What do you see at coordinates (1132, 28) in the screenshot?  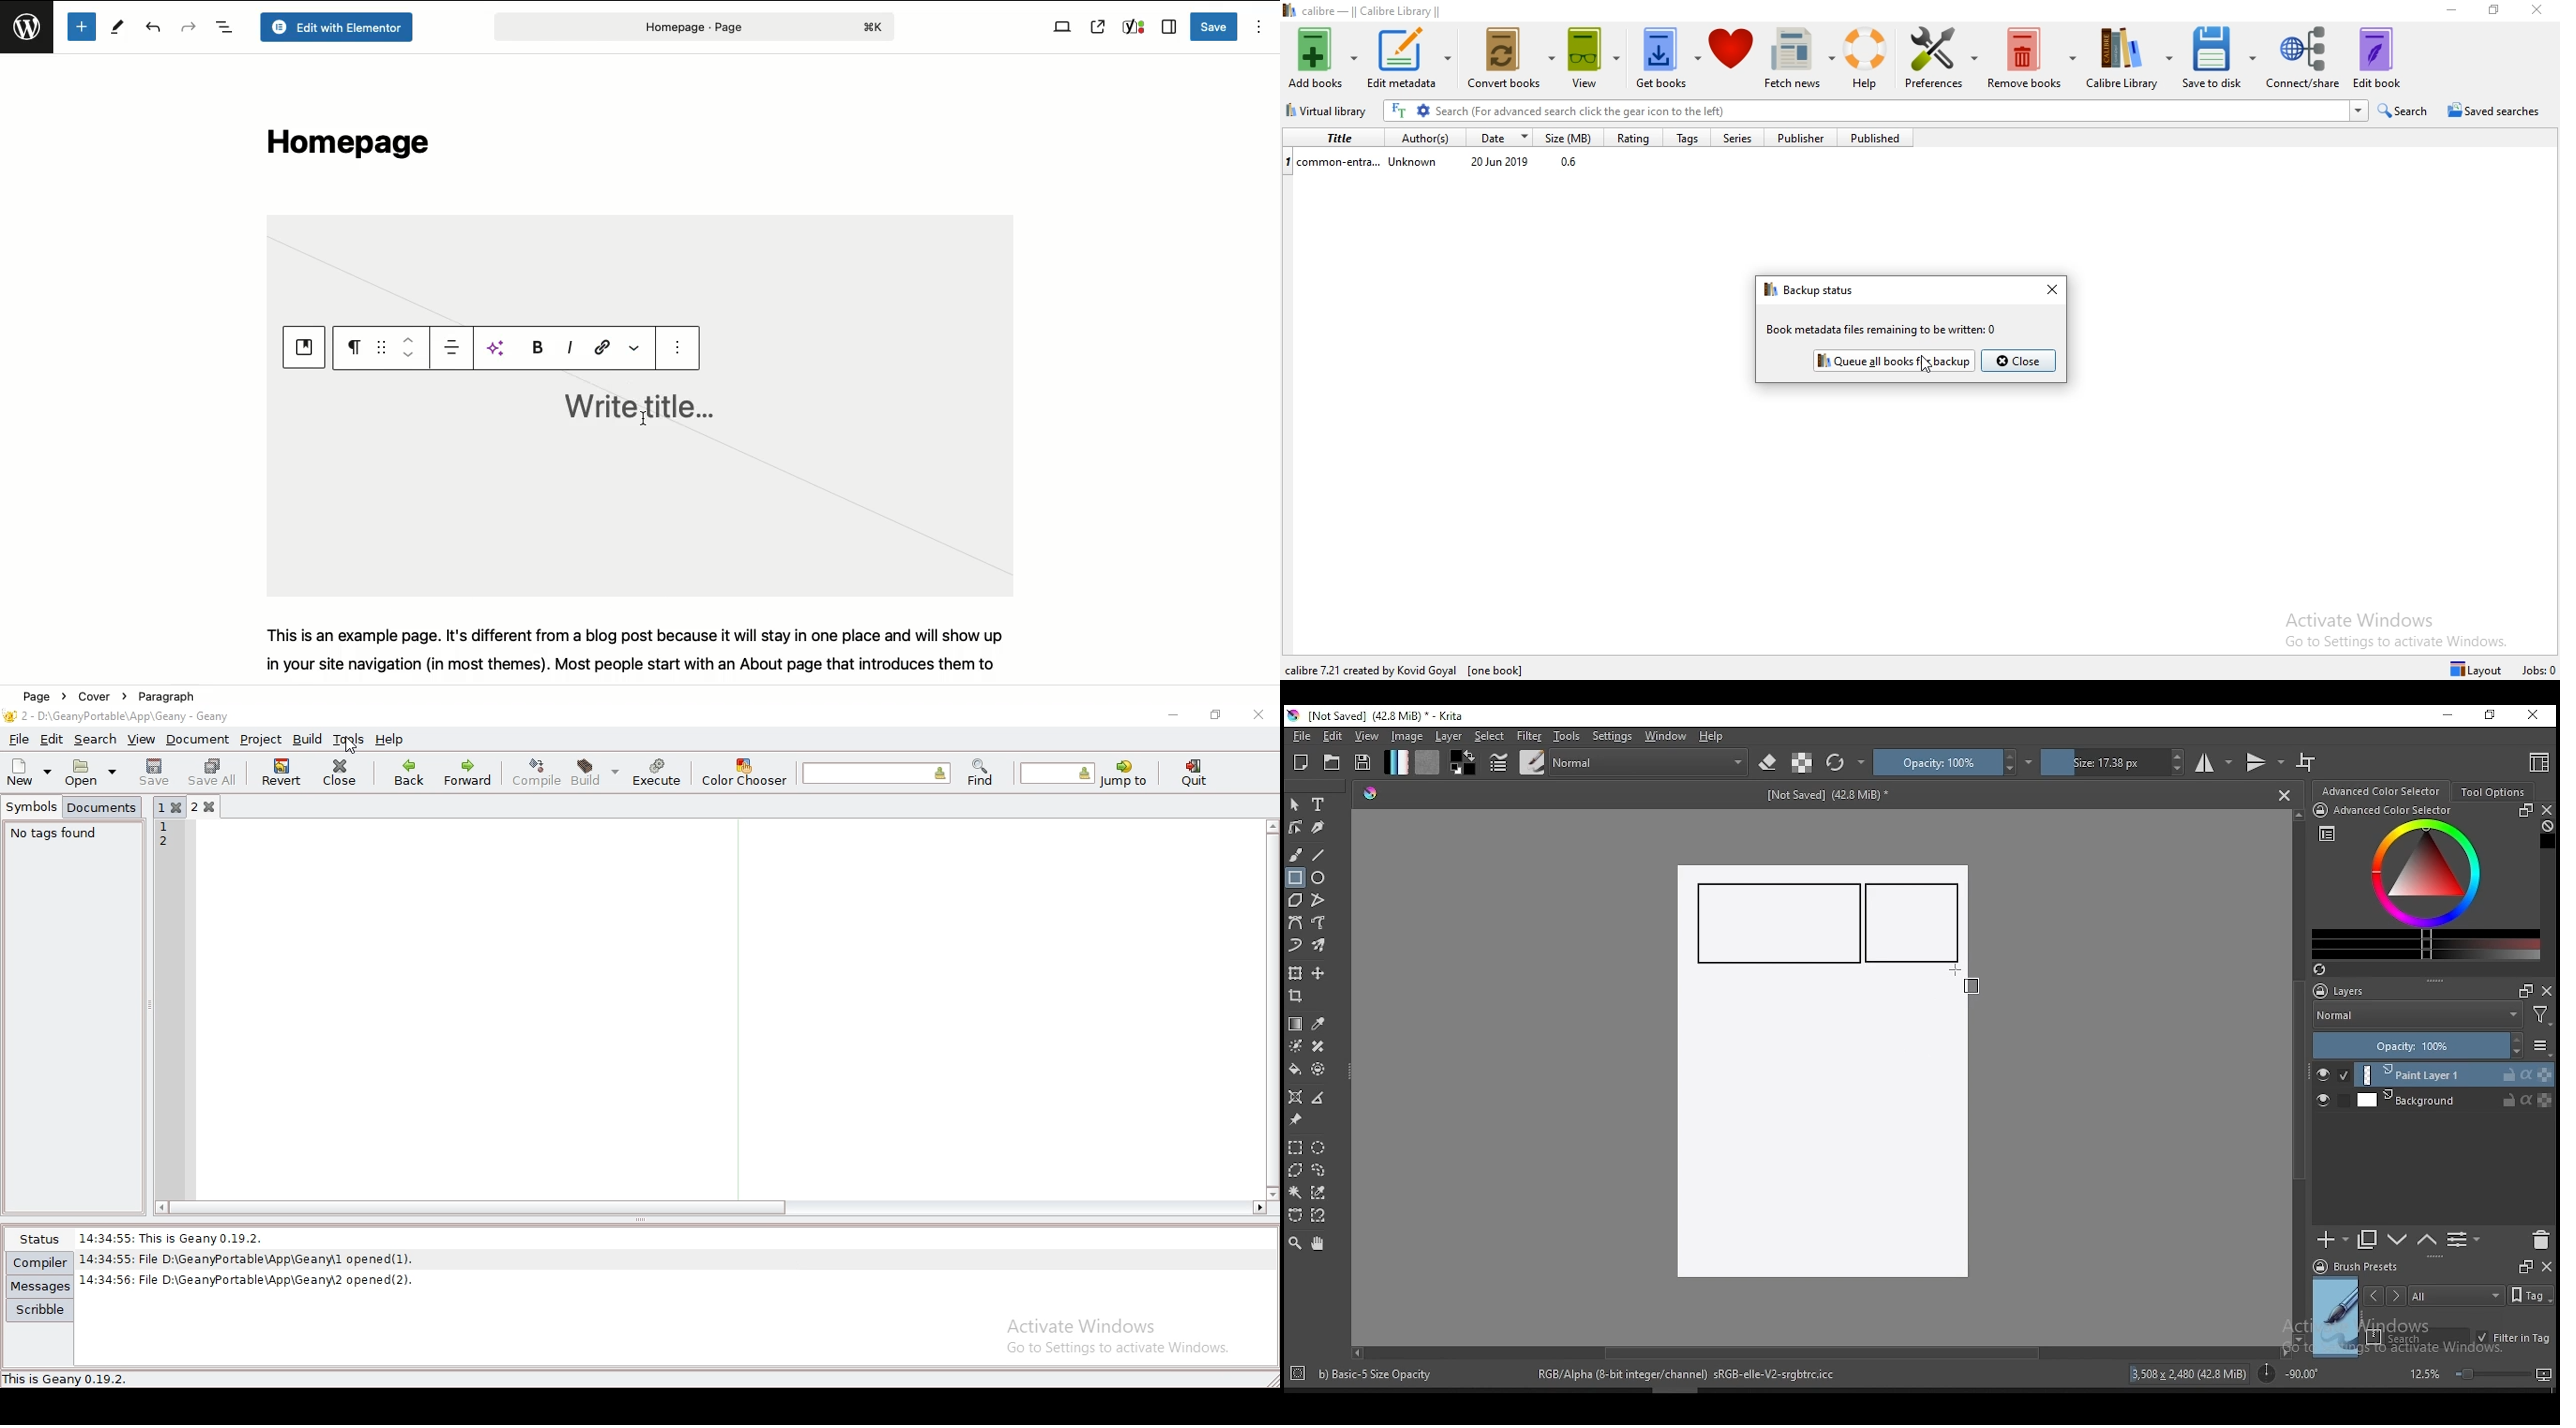 I see `Yoast` at bounding box center [1132, 28].